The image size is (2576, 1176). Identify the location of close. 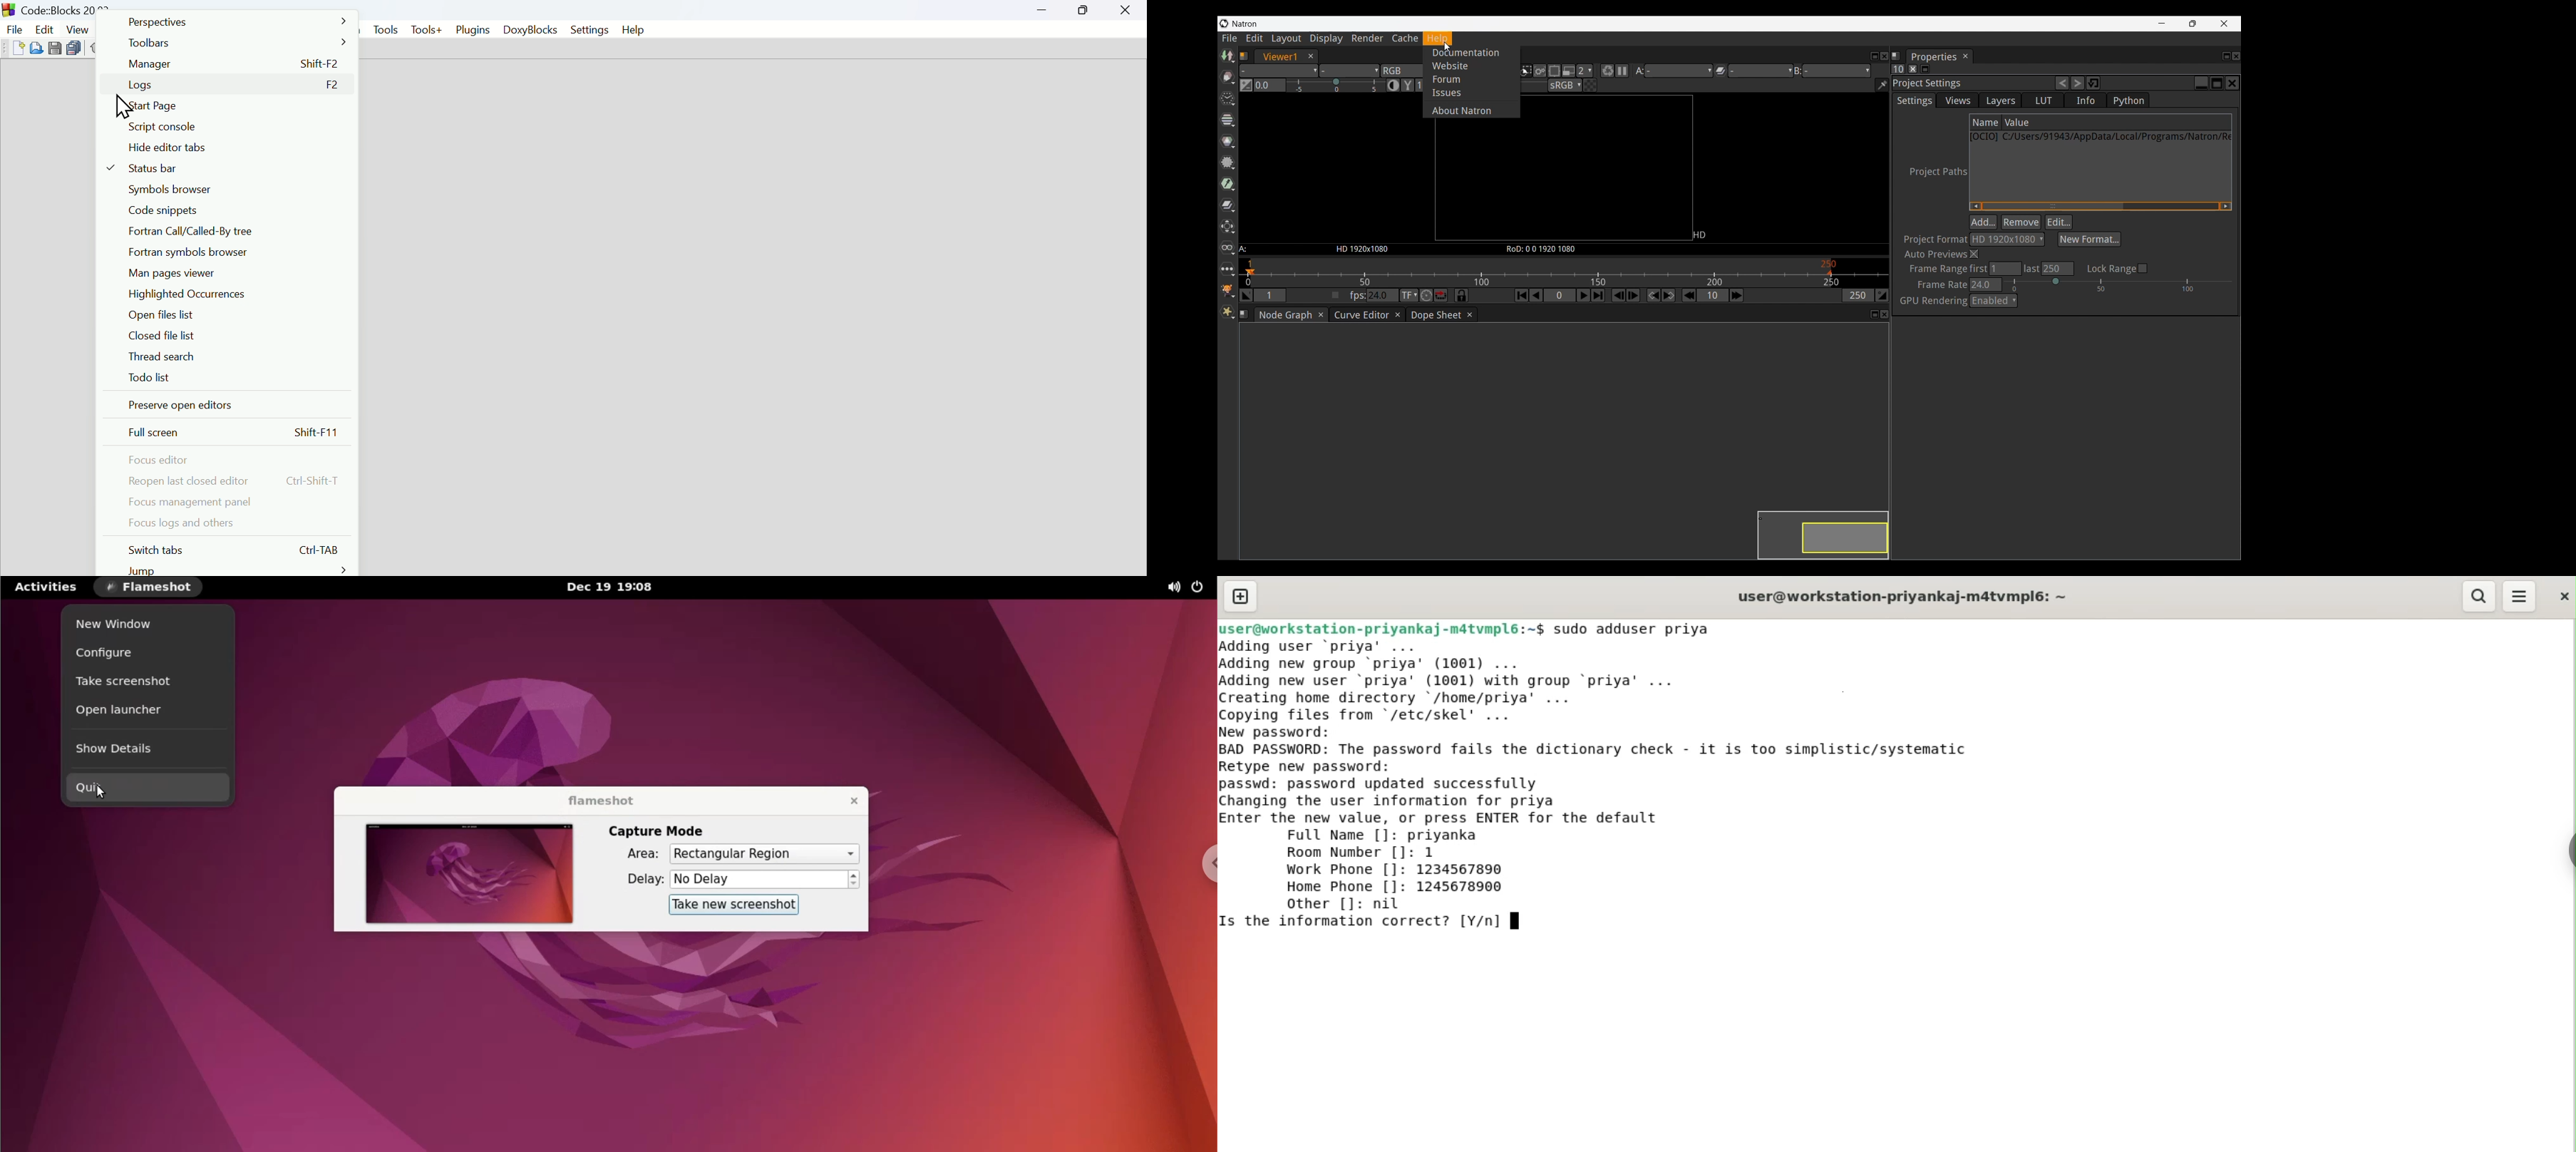
(844, 802).